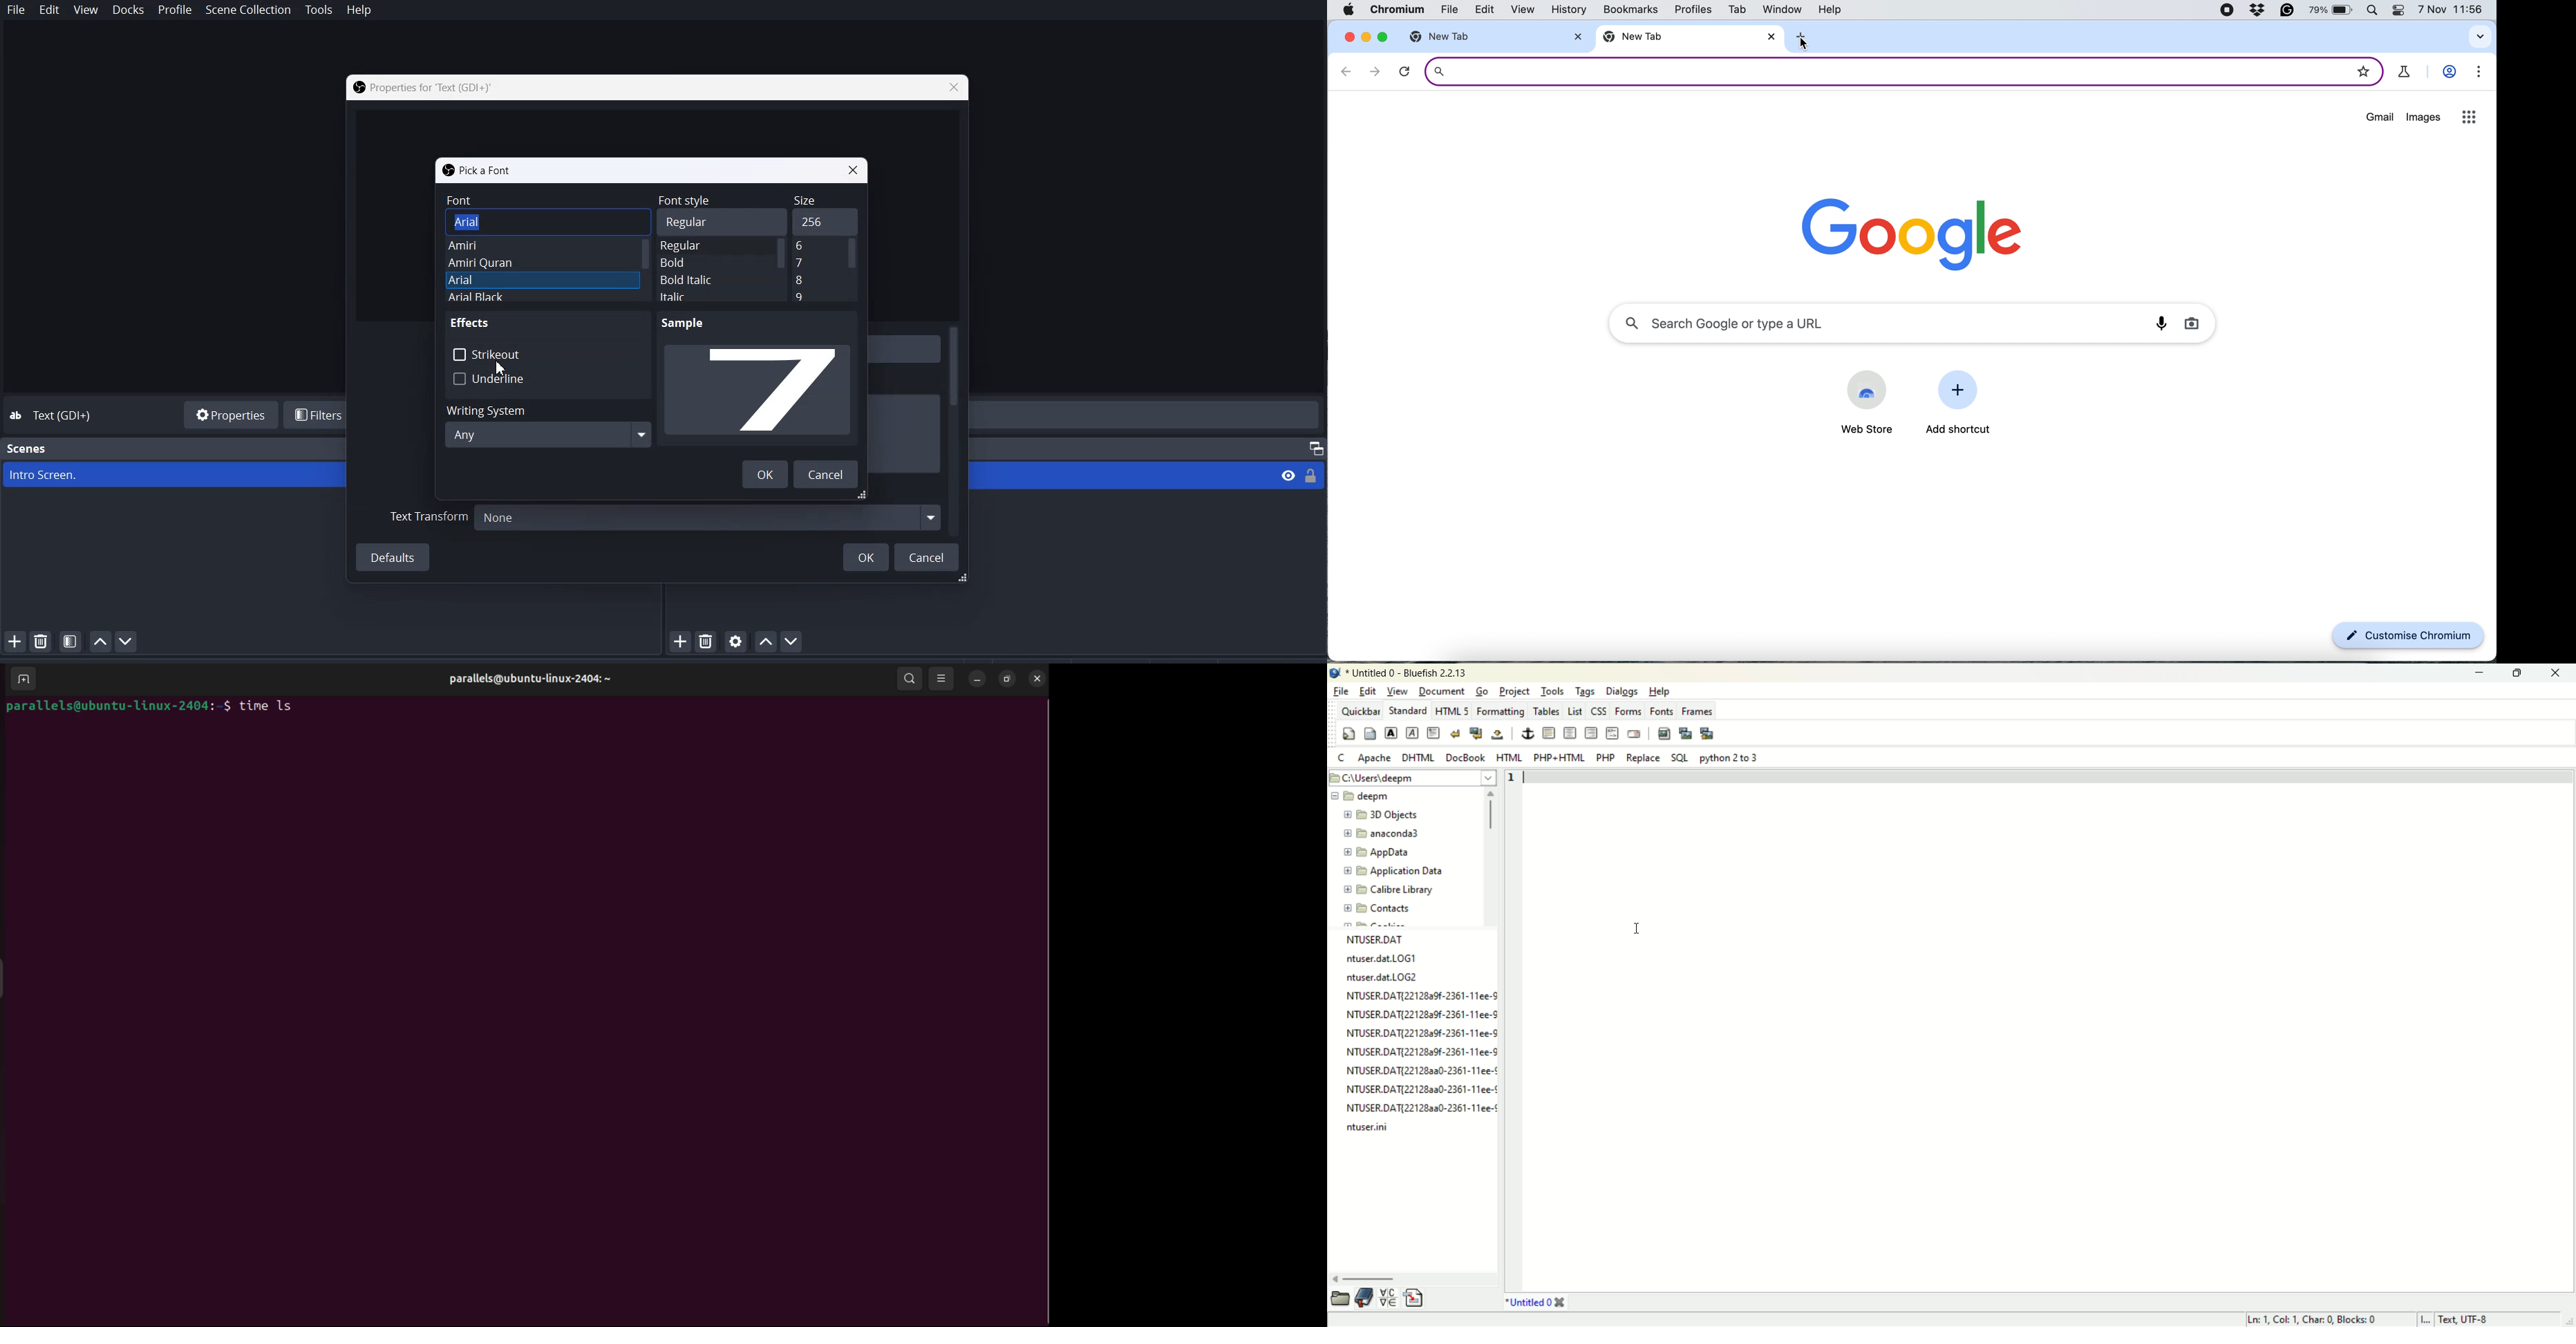 Image resolution: width=2576 pixels, height=1344 pixels. I want to click on Vertical Scroll bar, so click(782, 270).